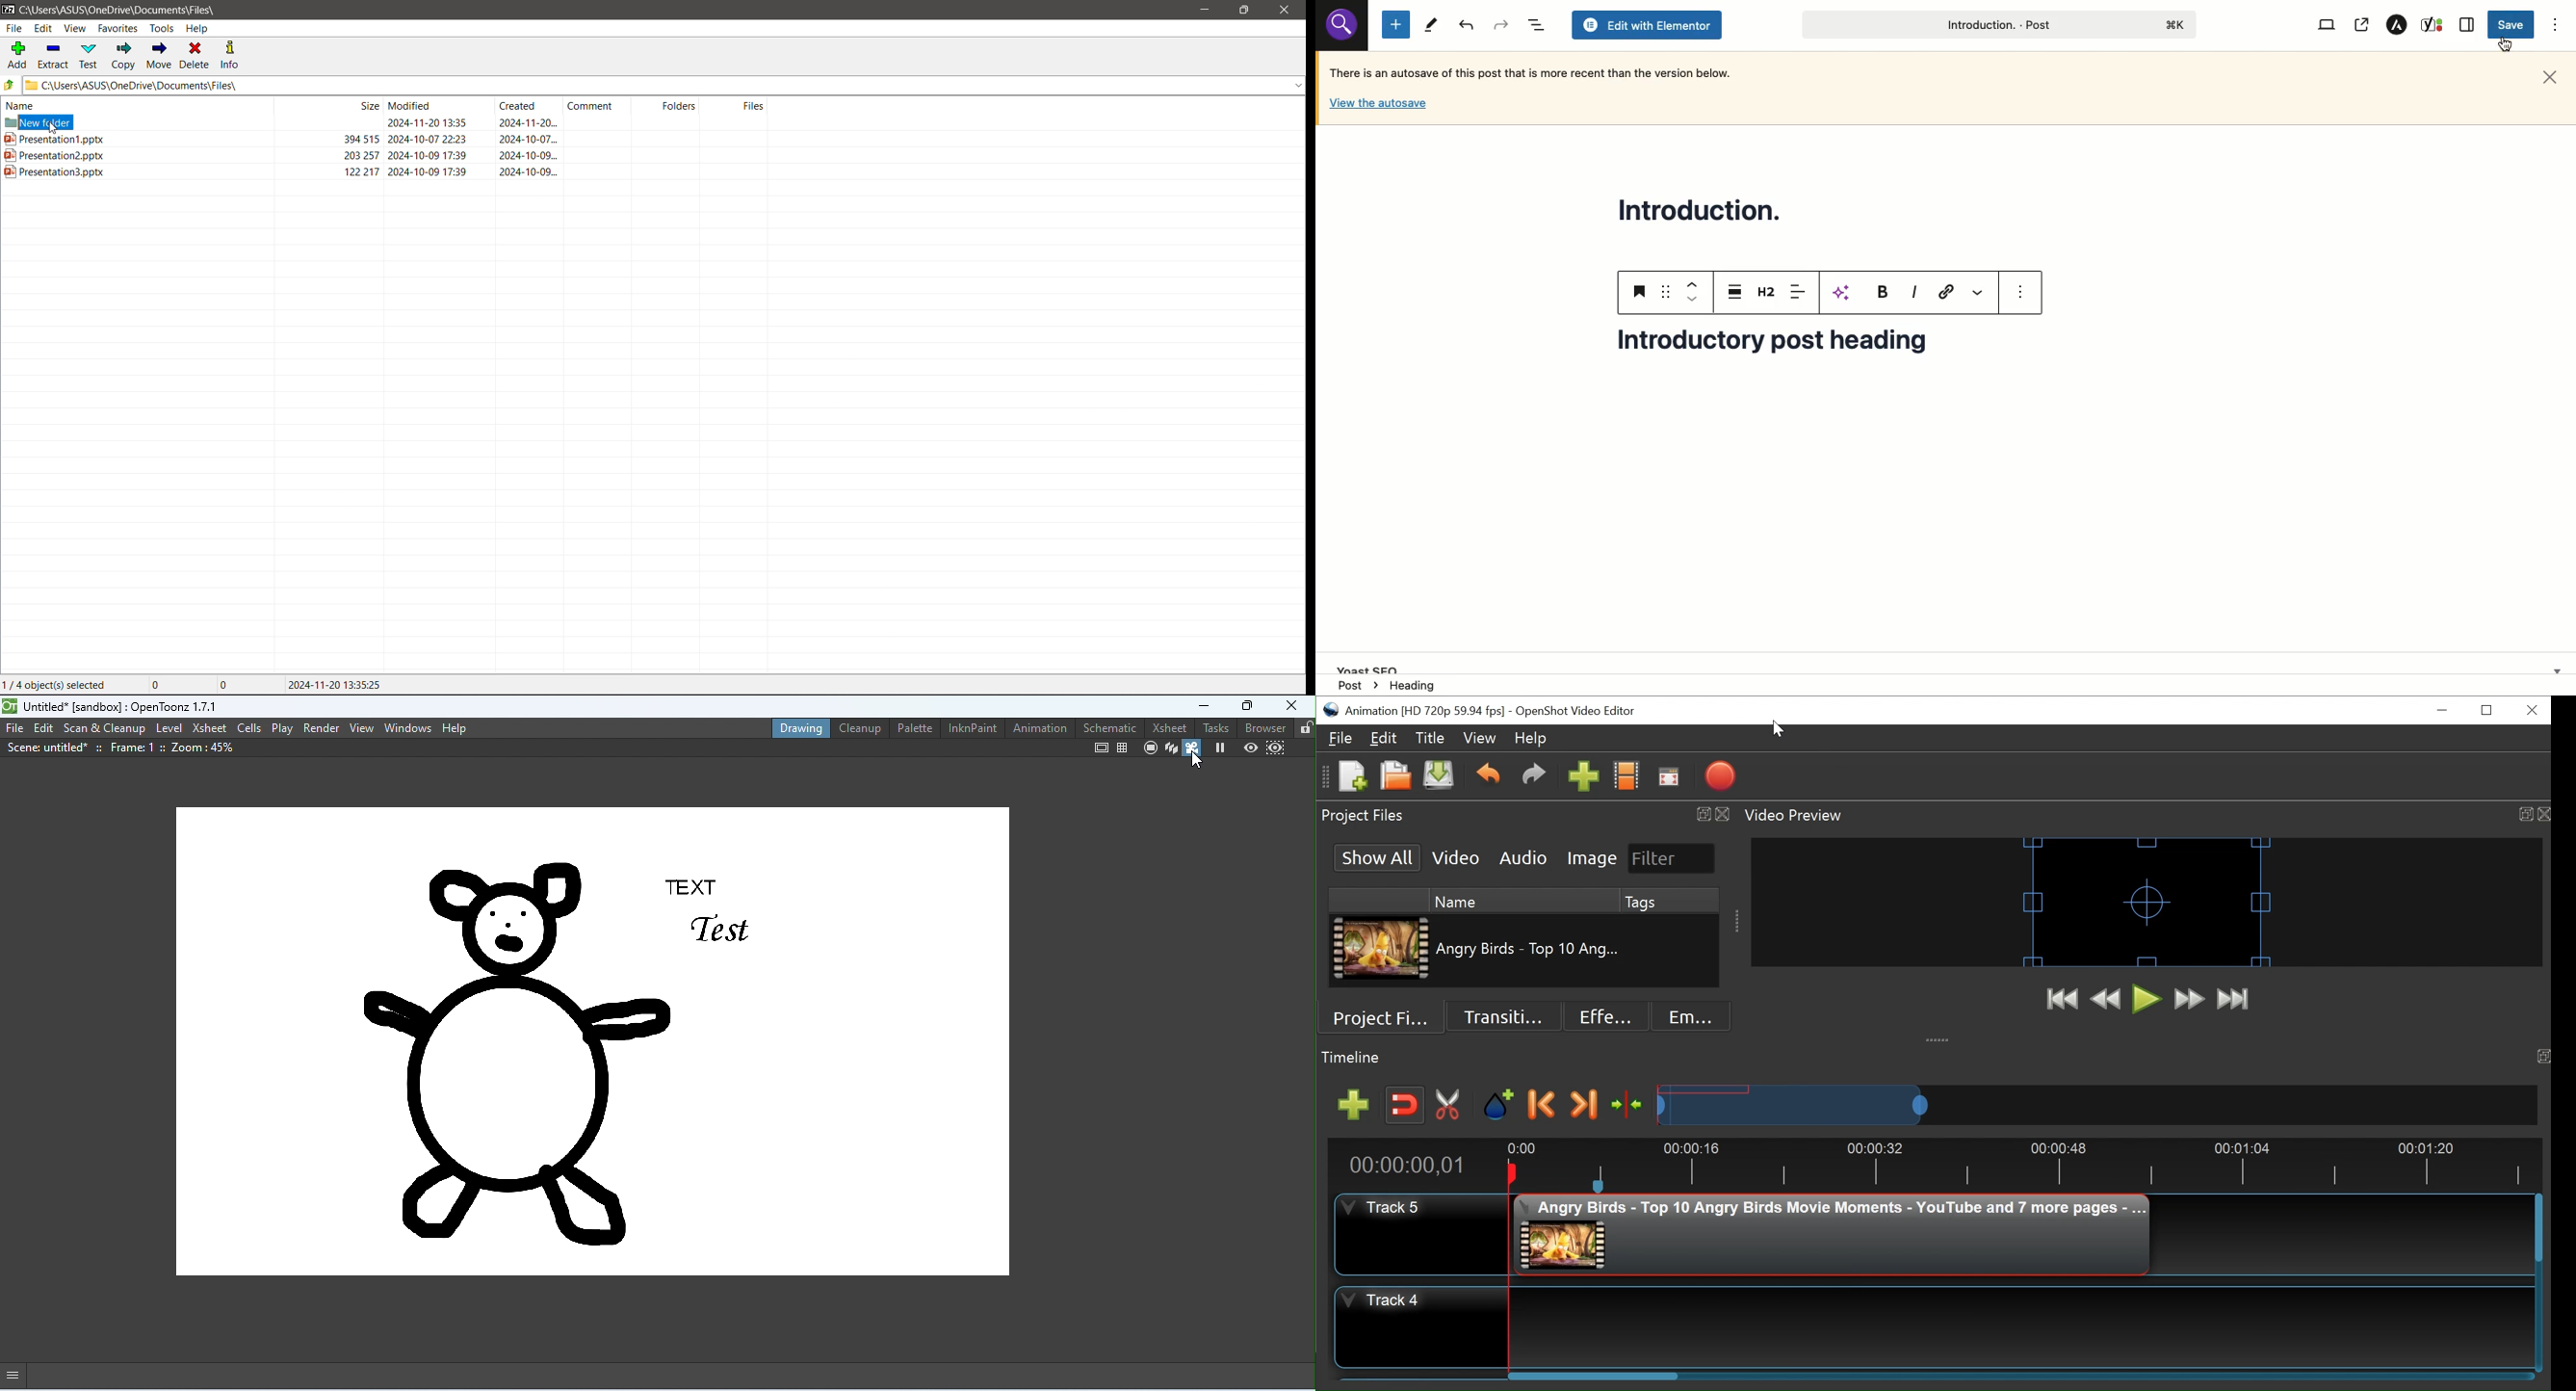 This screenshot has height=1400, width=2576. I want to click on Bookmark, so click(1641, 291).